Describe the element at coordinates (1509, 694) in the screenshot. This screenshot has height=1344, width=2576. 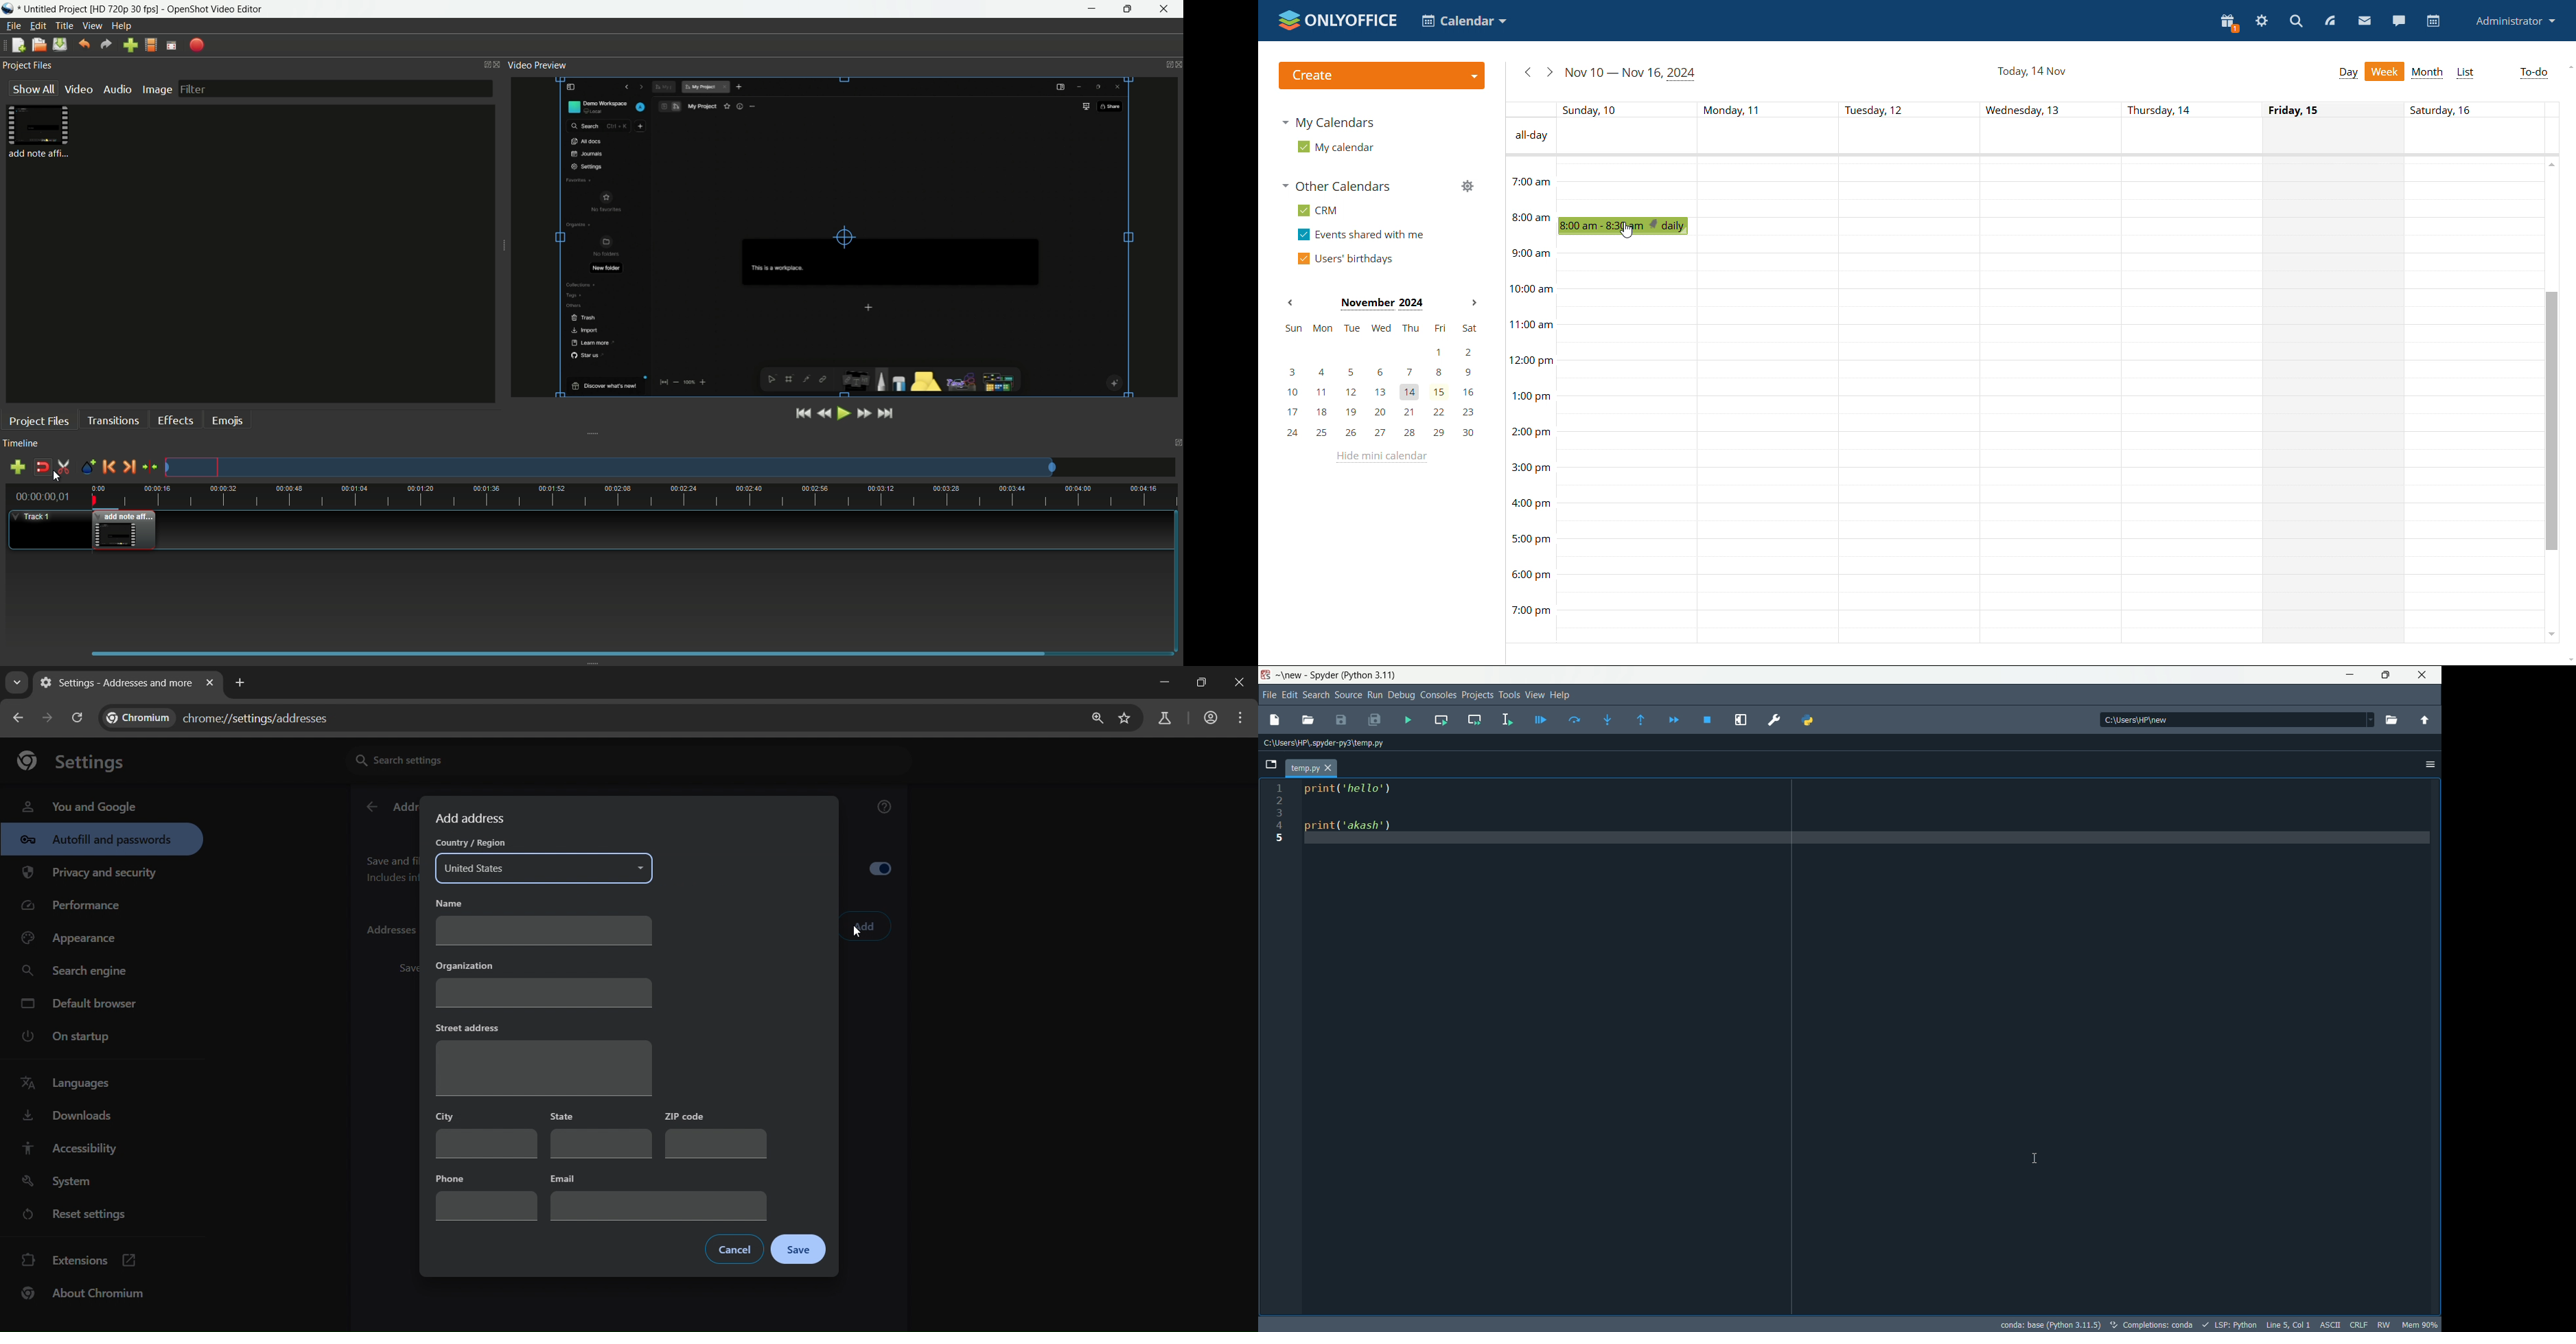
I see `tools menu` at that location.